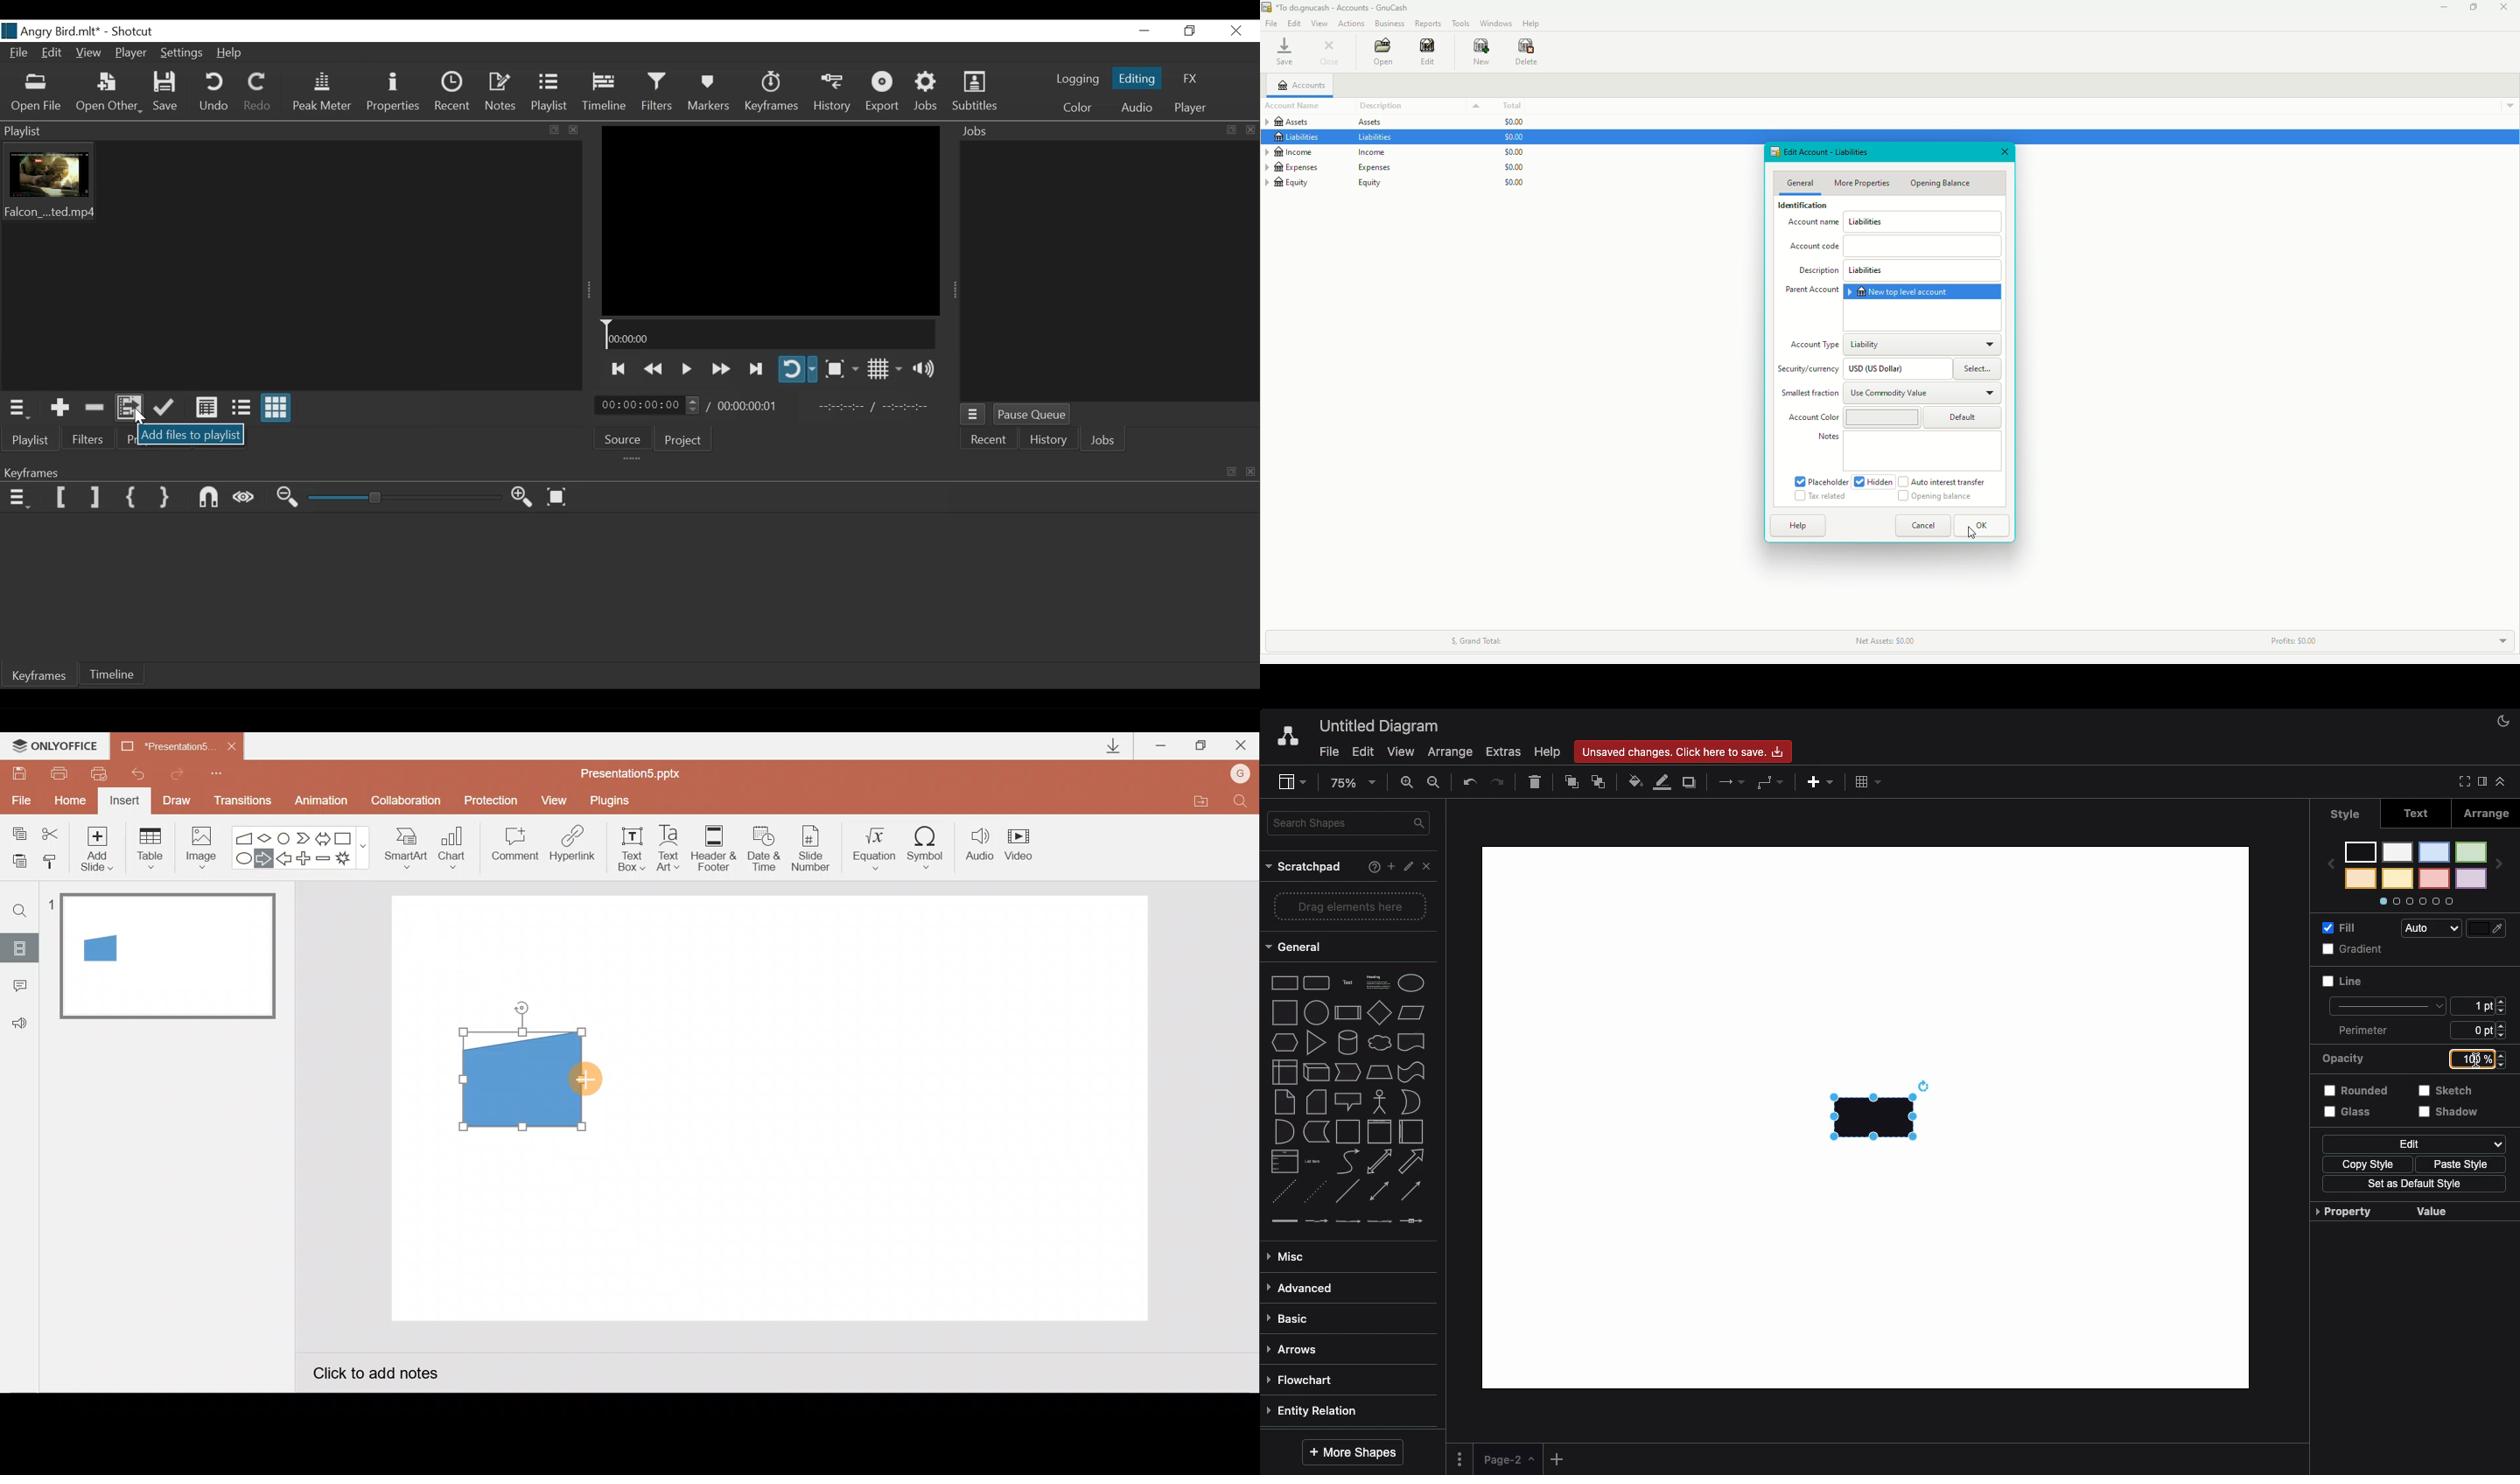 This screenshot has height=1484, width=2520. What do you see at coordinates (2412, 814) in the screenshot?
I see `Text` at bounding box center [2412, 814].